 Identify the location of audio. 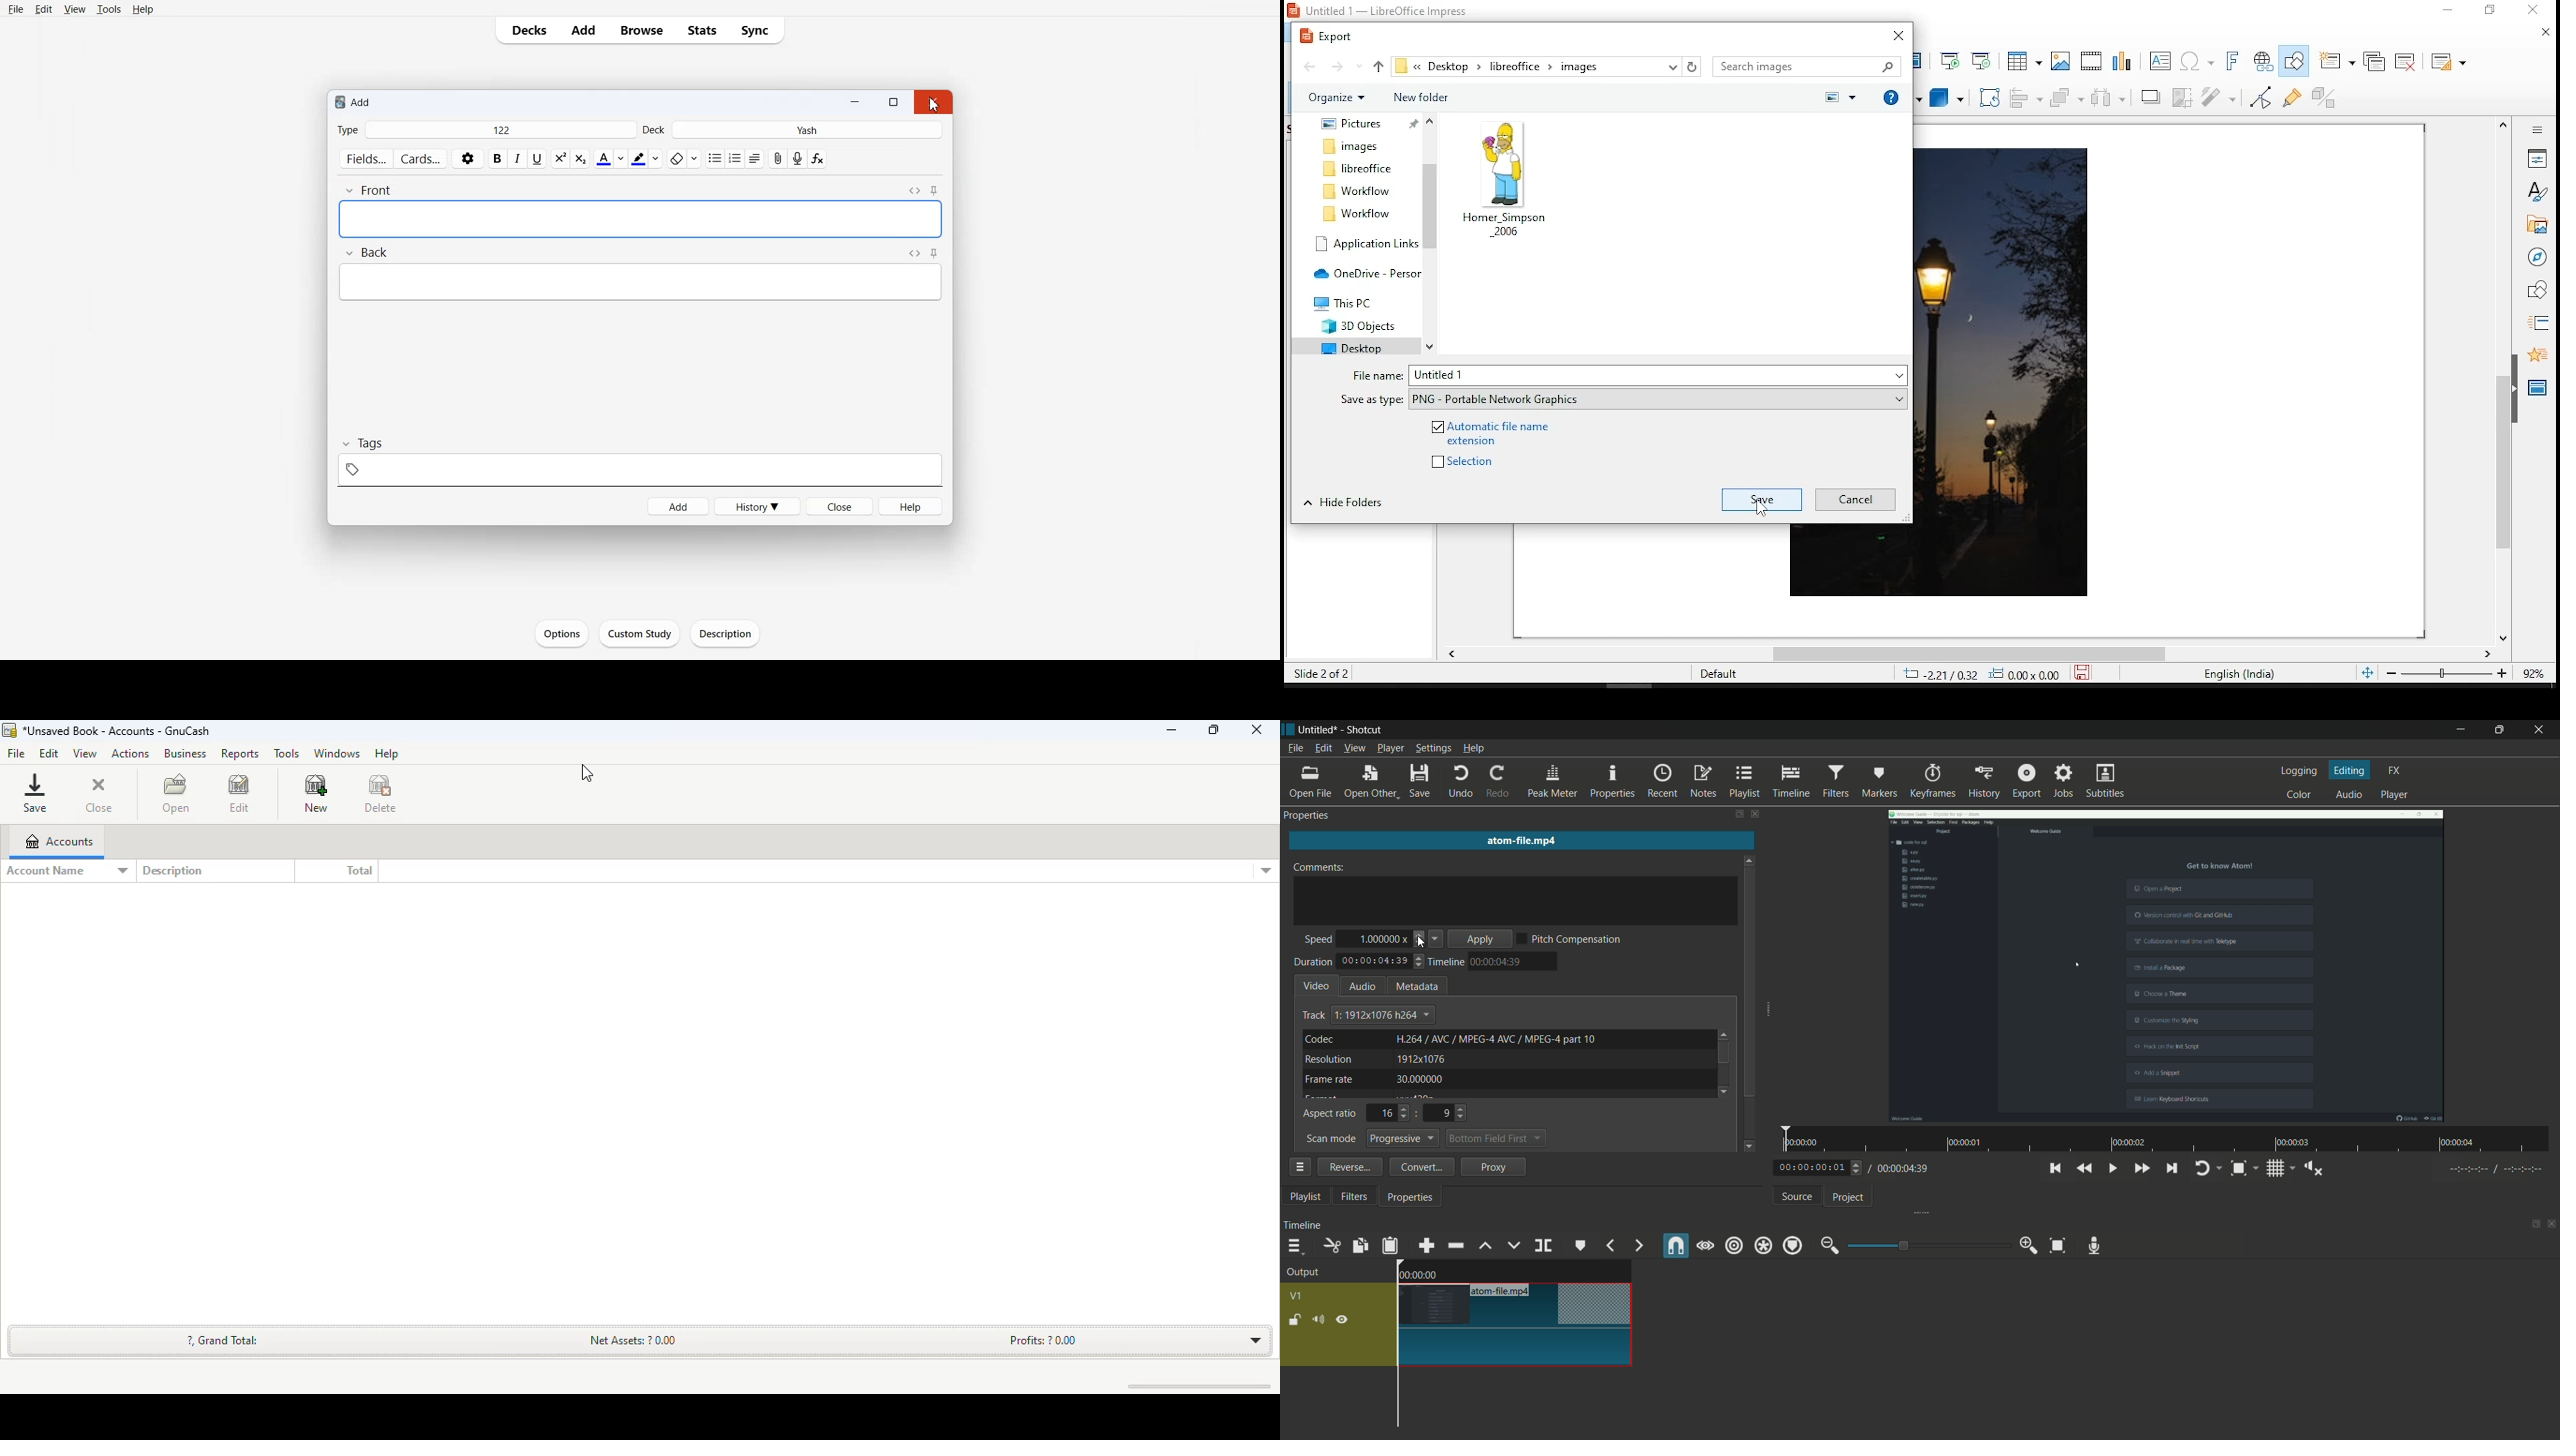
(2351, 794).